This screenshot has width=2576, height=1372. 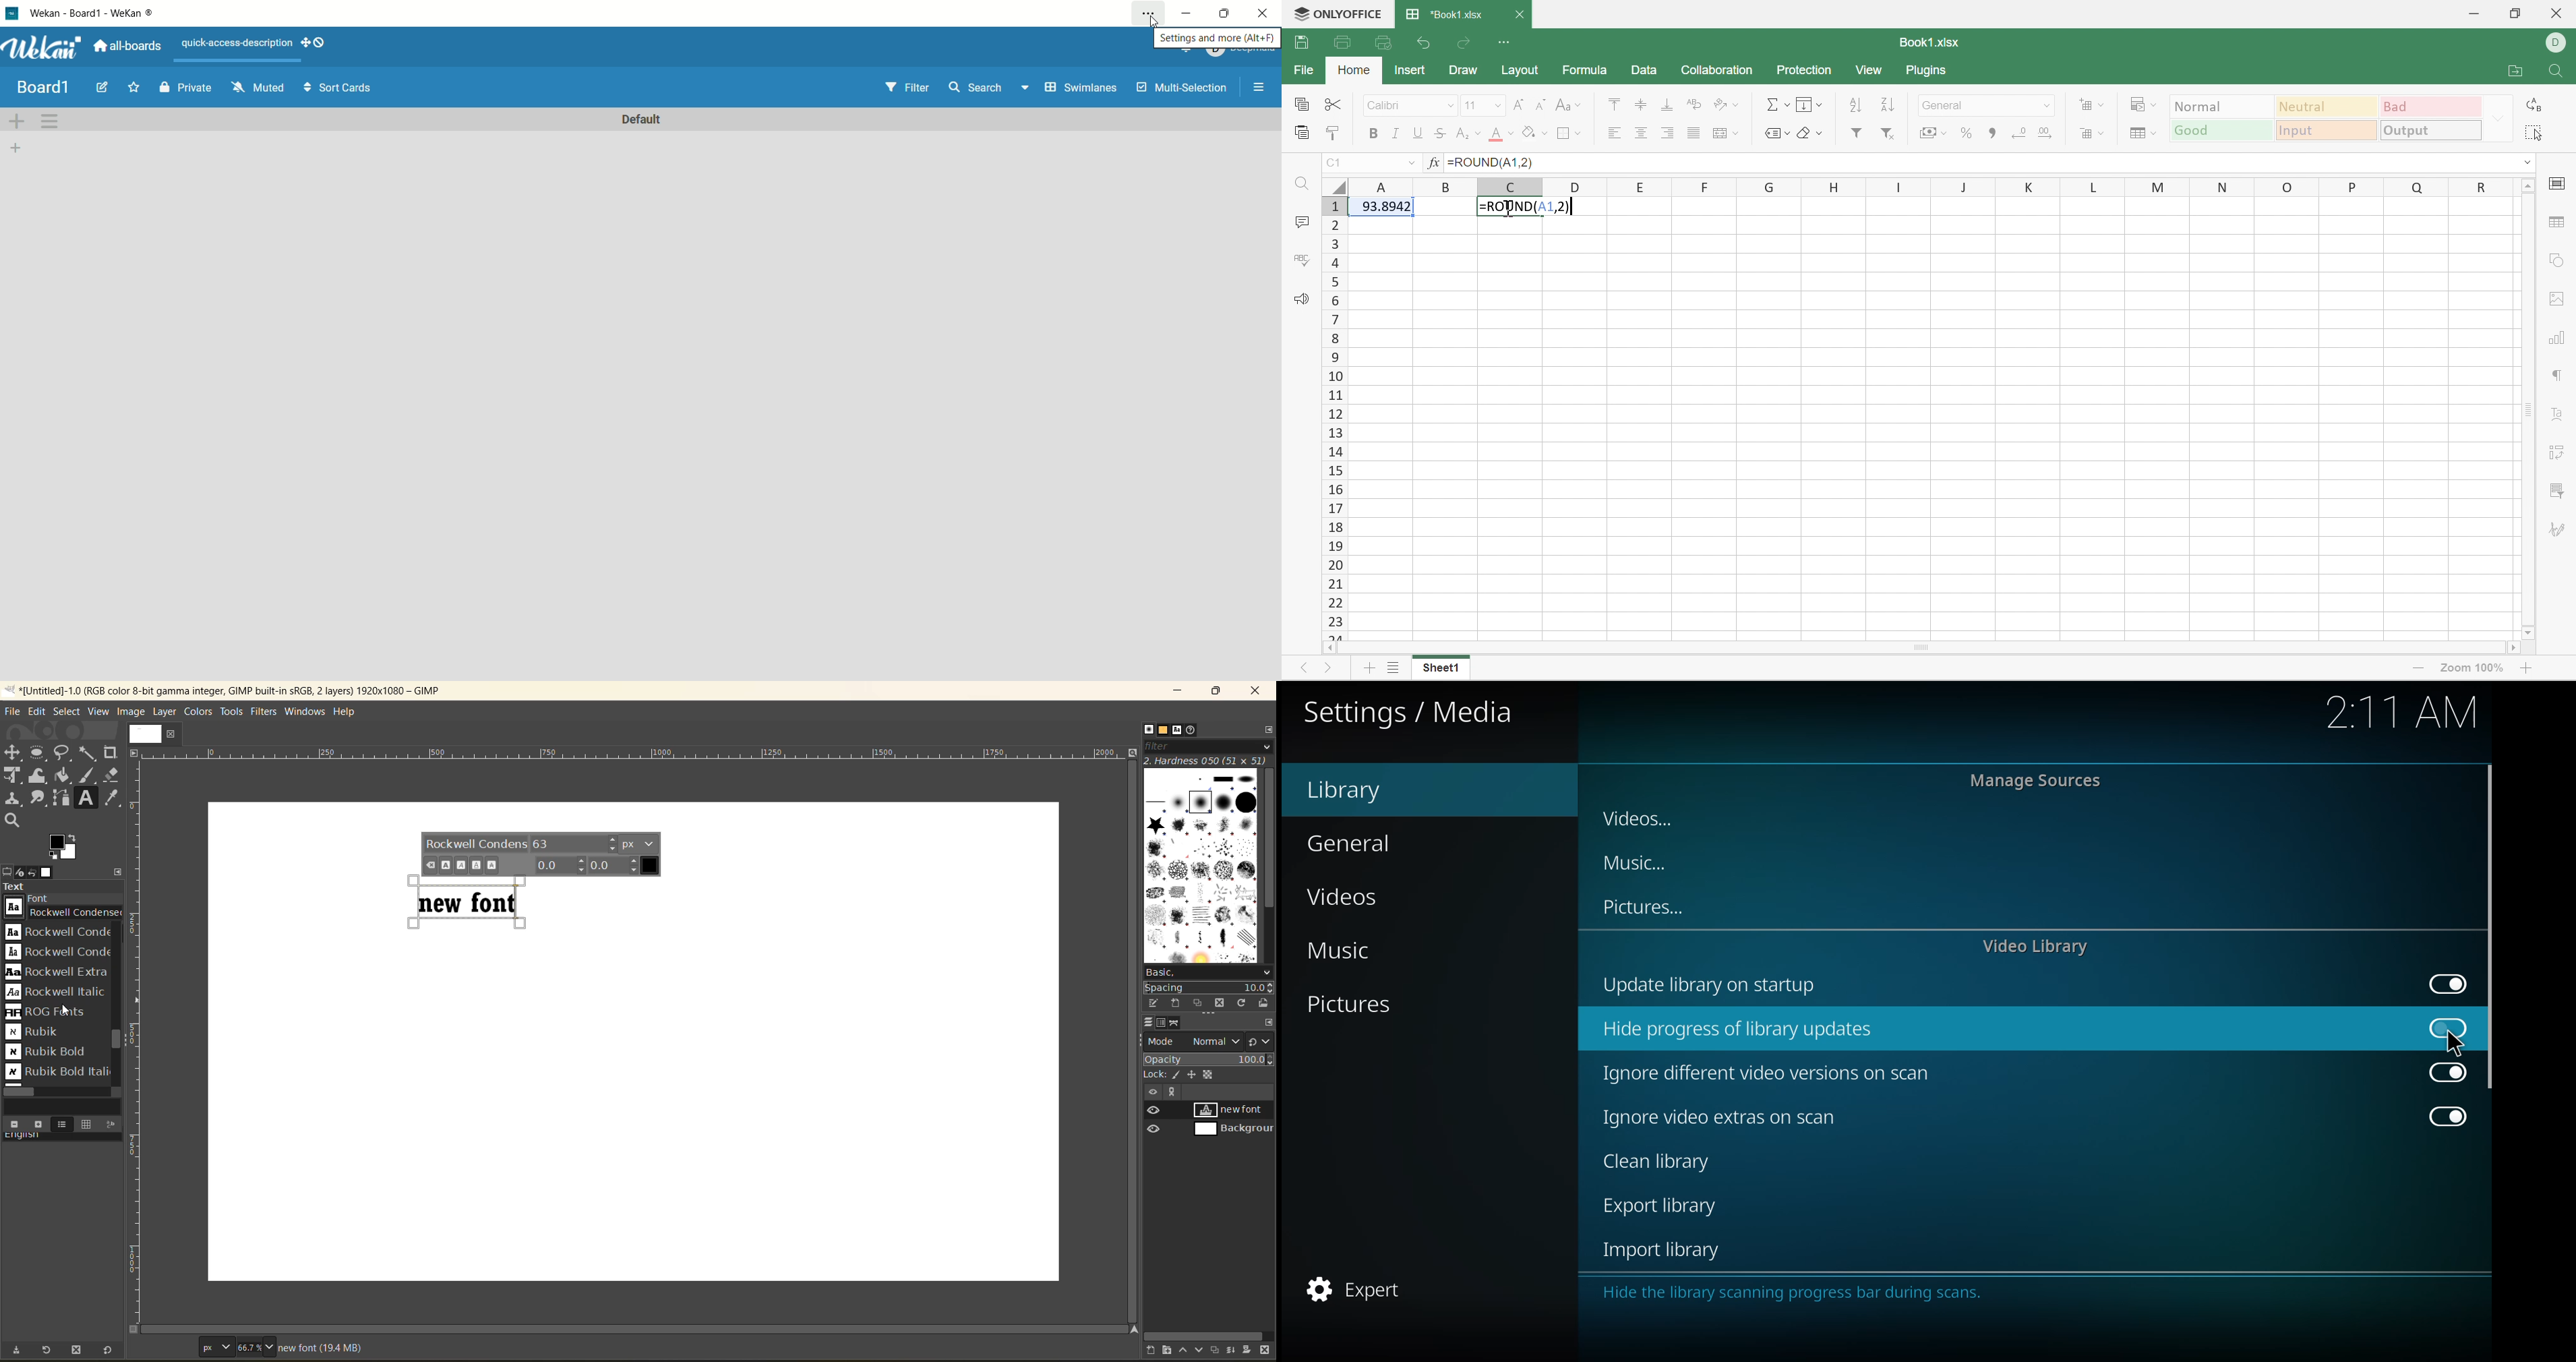 What do you see at coordinates (1154, 23) in the screenshot?
I see `cursor` at bounding box center [1154, 23].